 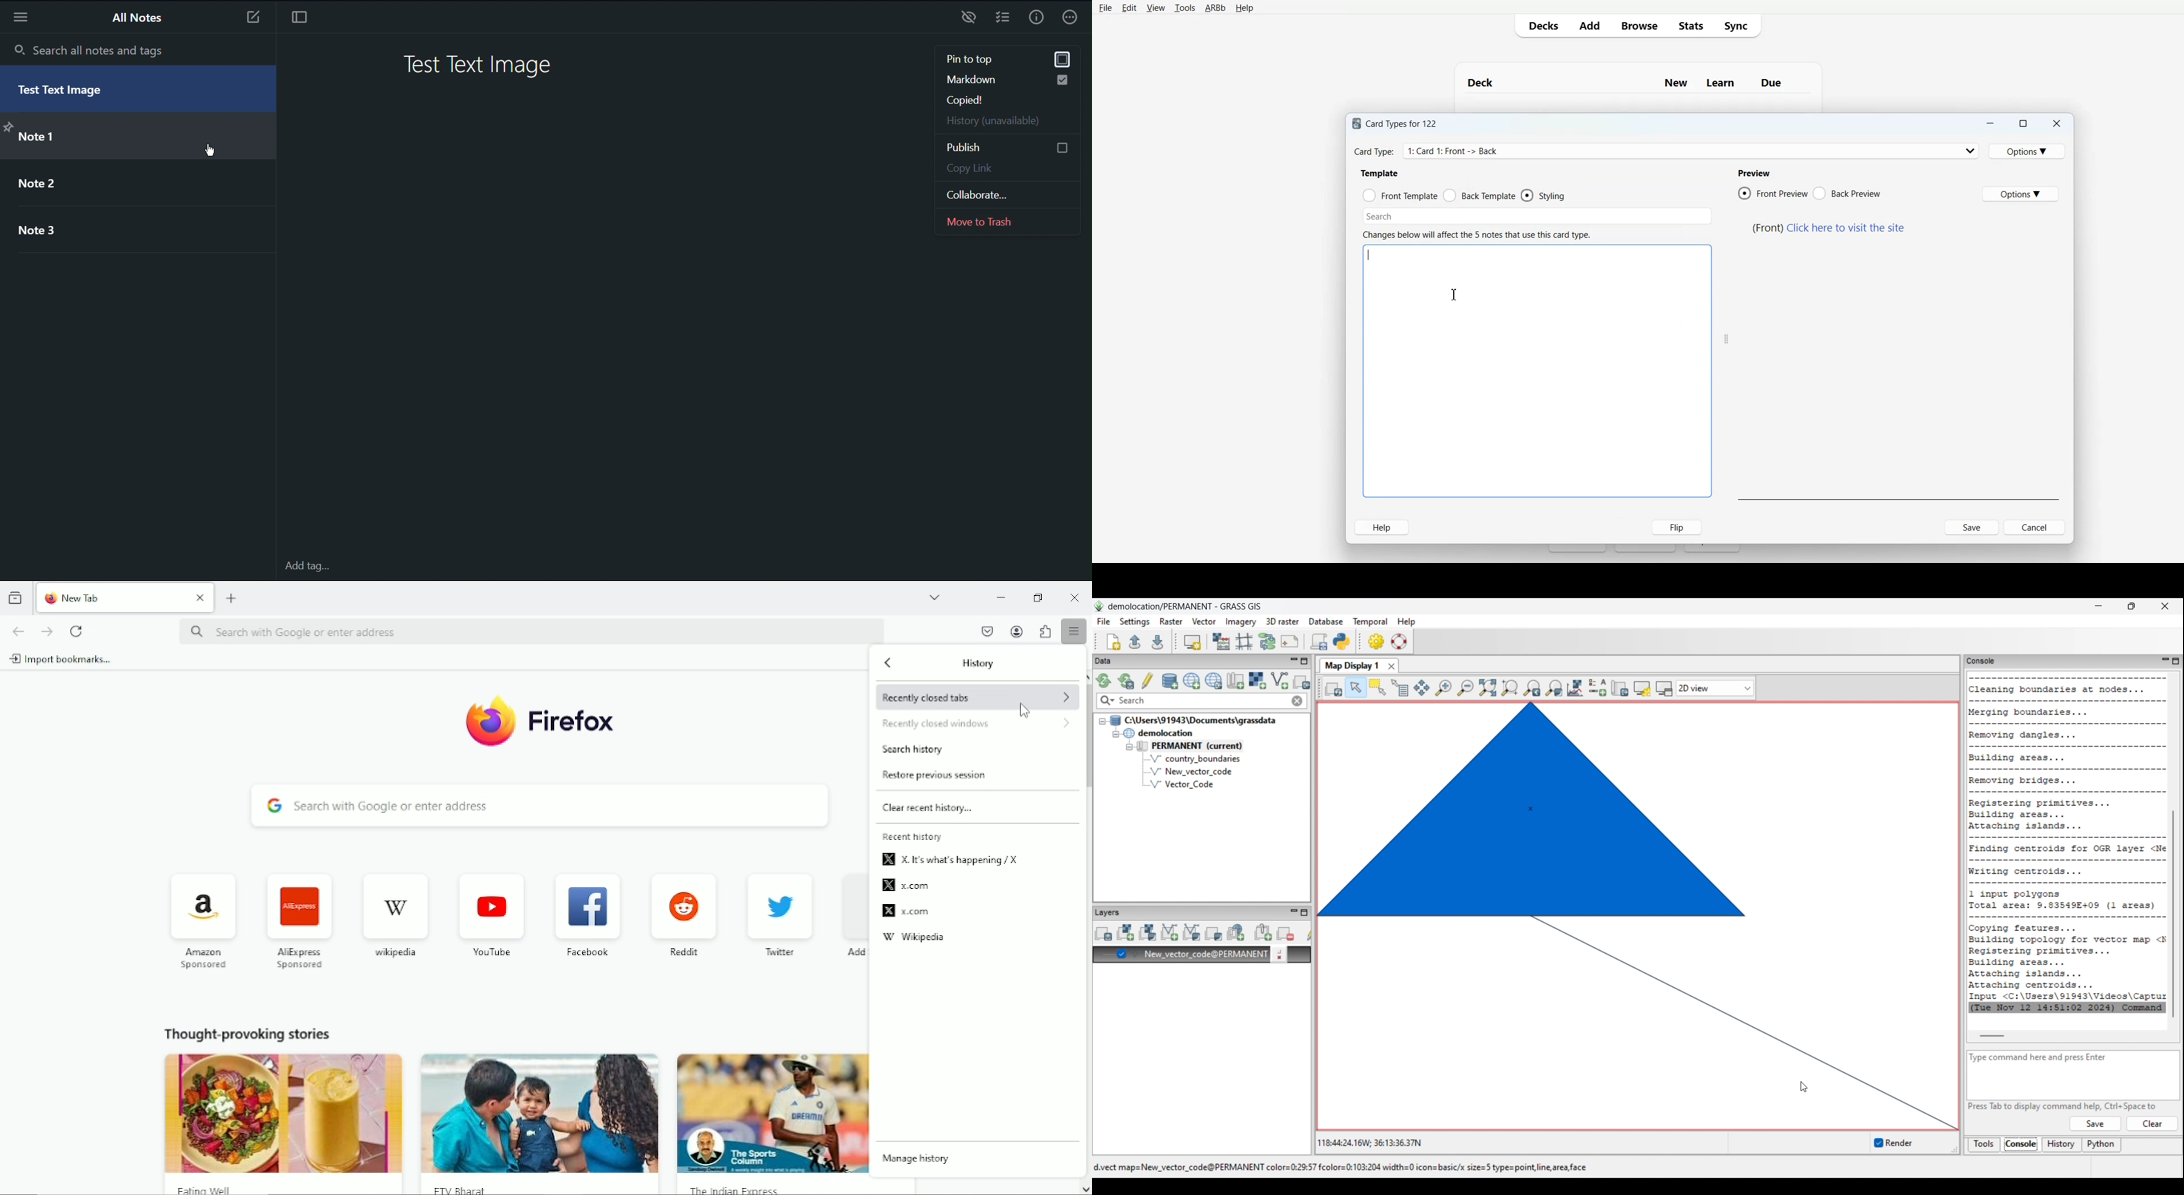 I want to click on cursor, so click(x=213, y=149).